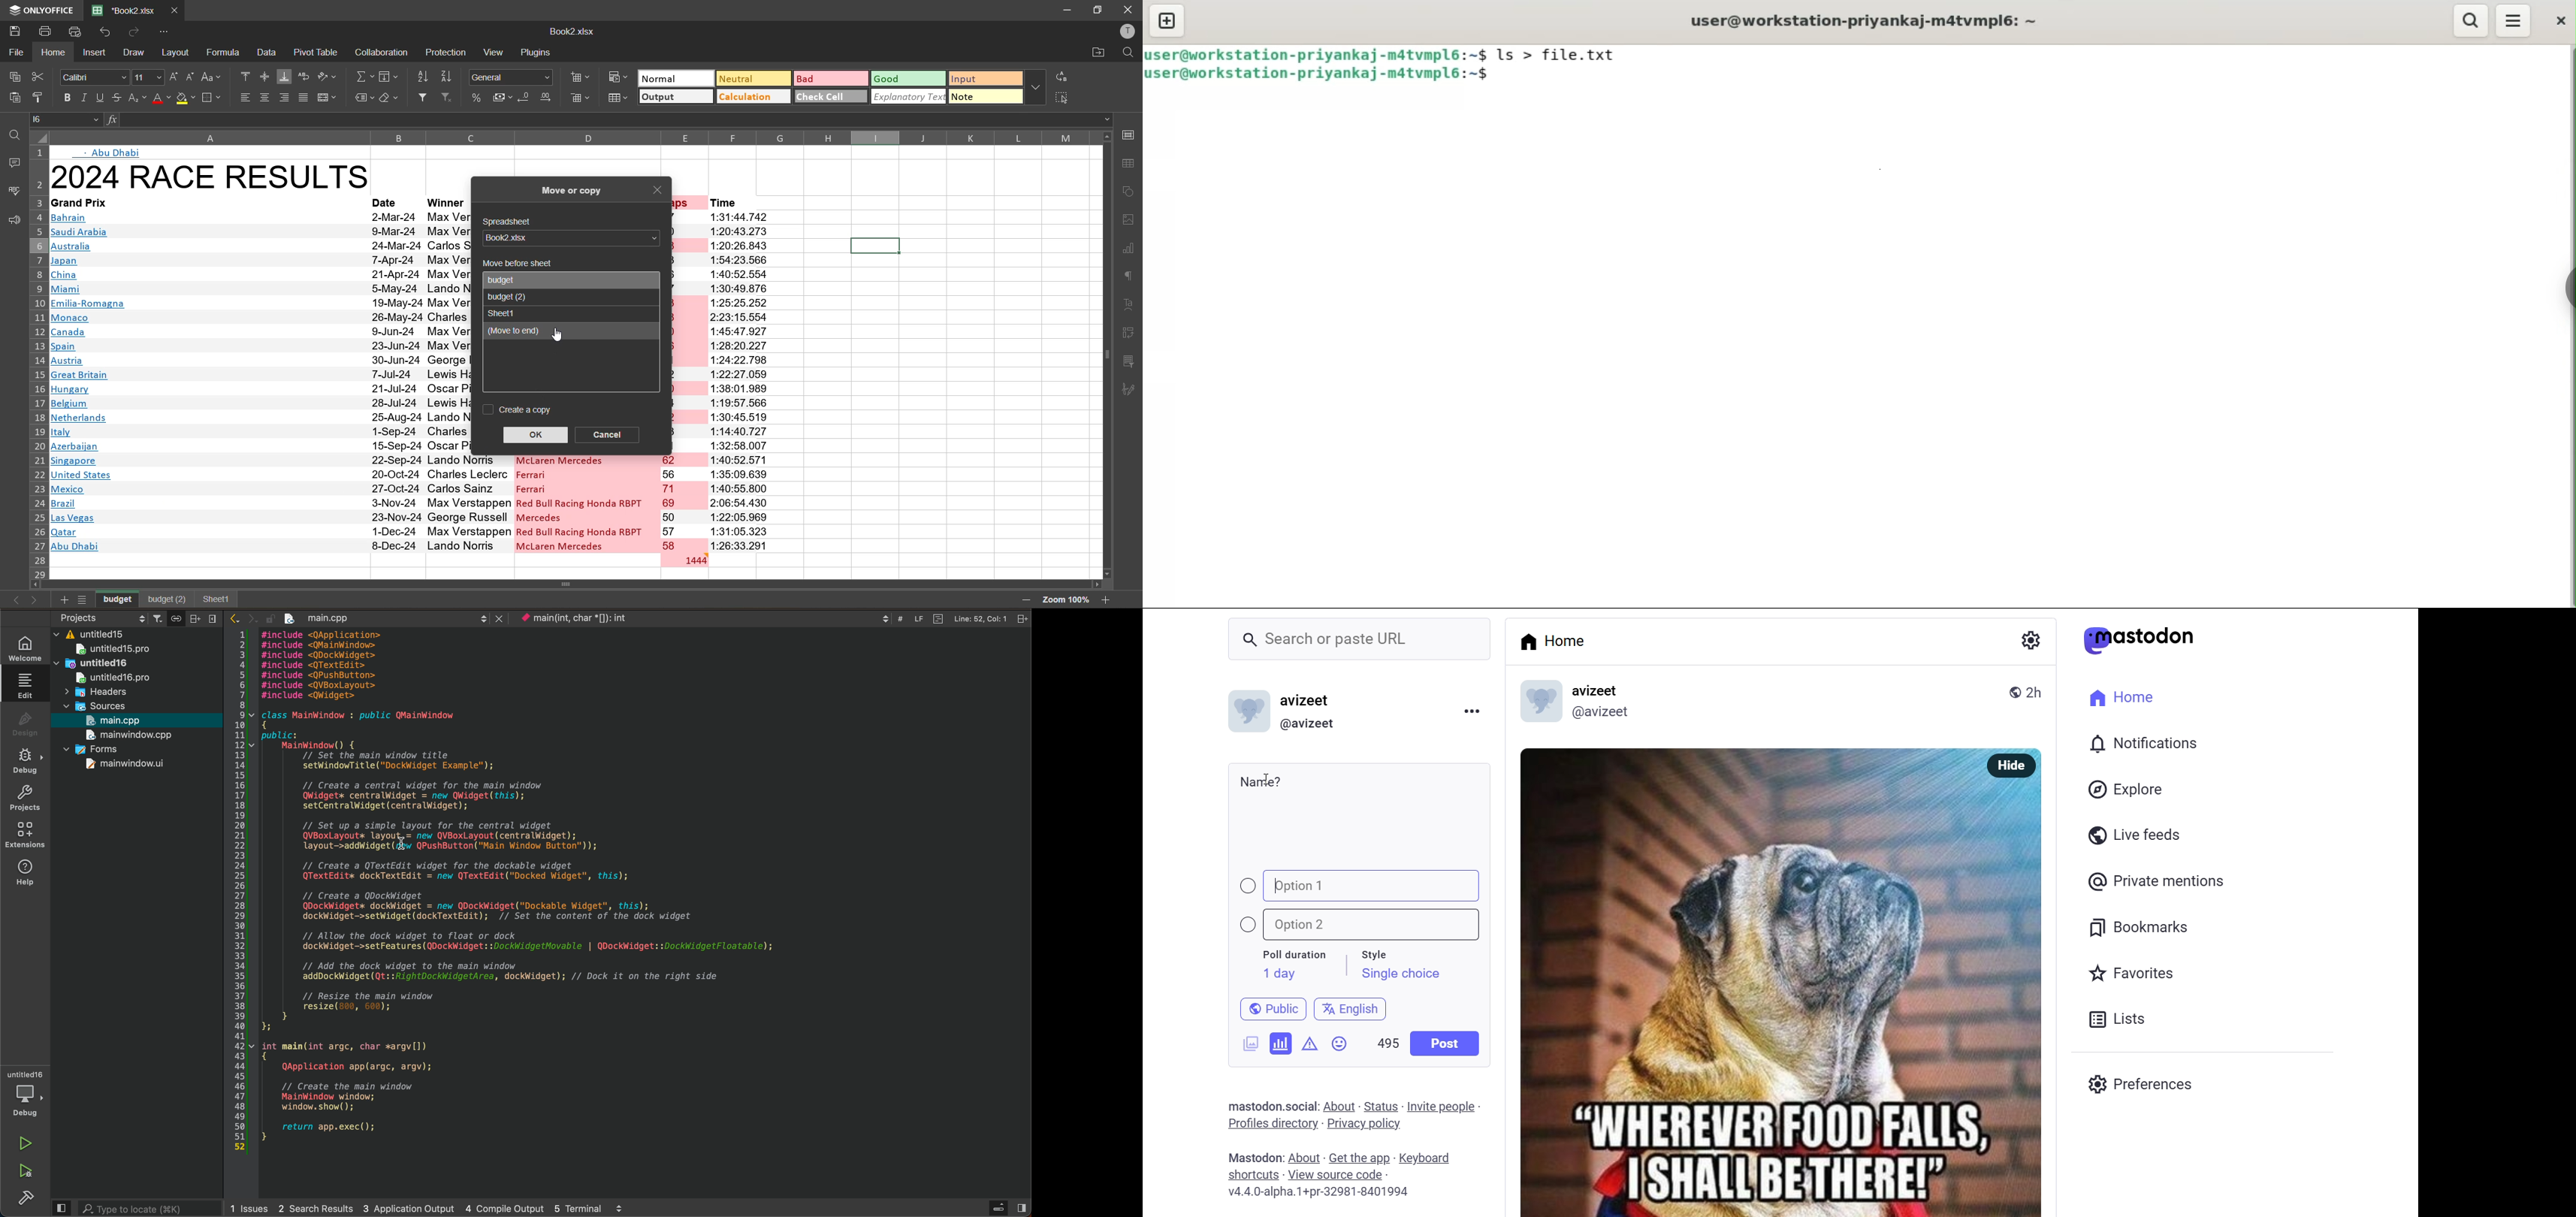  I want to click on move before sheet, so click(516, 264).